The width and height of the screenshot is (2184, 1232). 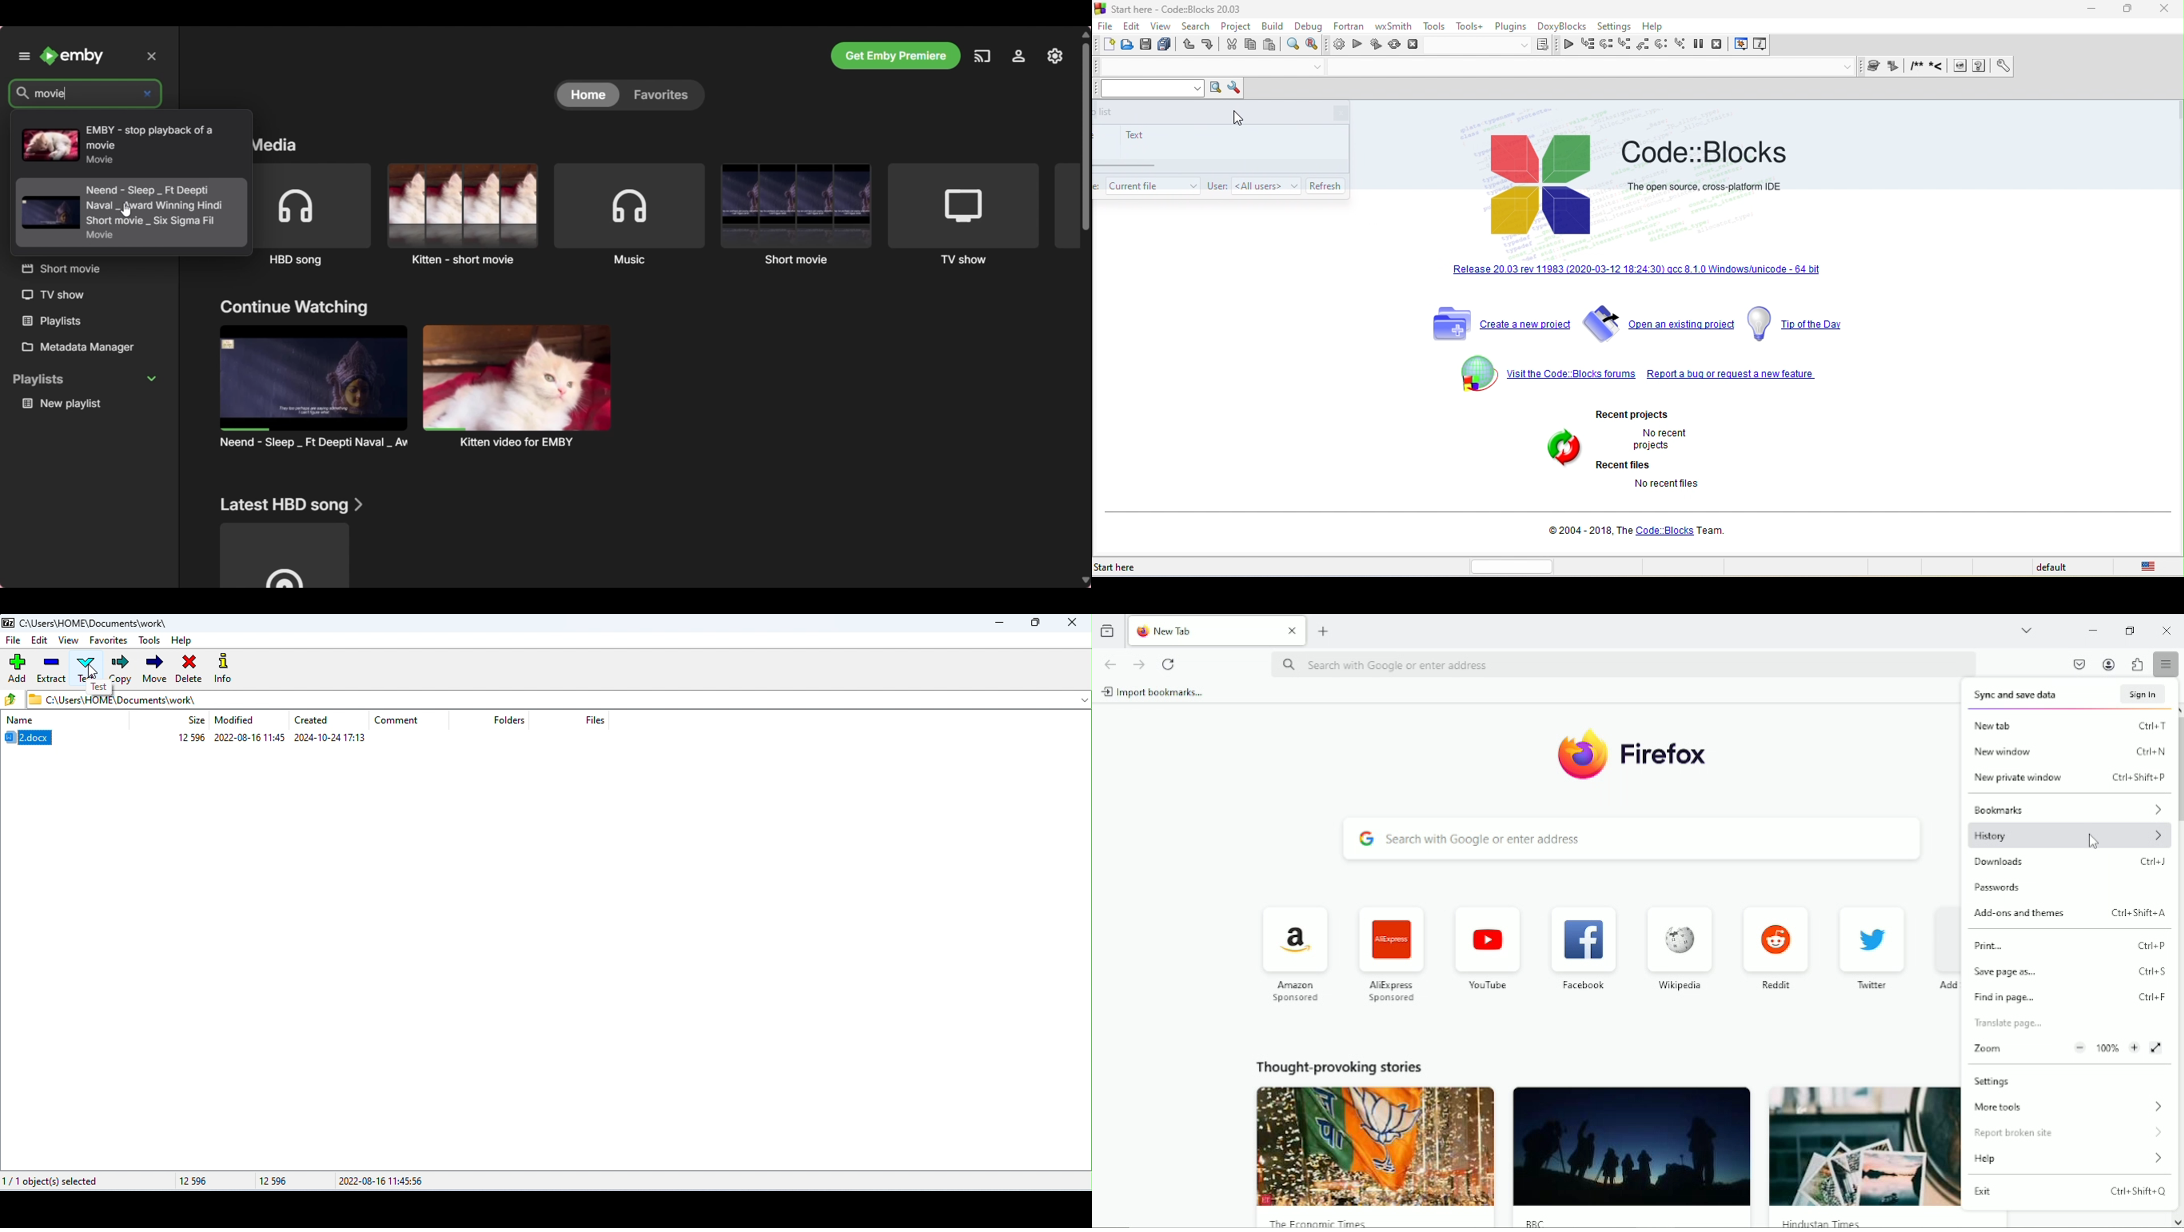 What do you see at coordinates (91, 672) in the screenshot?
I see `cursor` at bounding box center [91, 672].